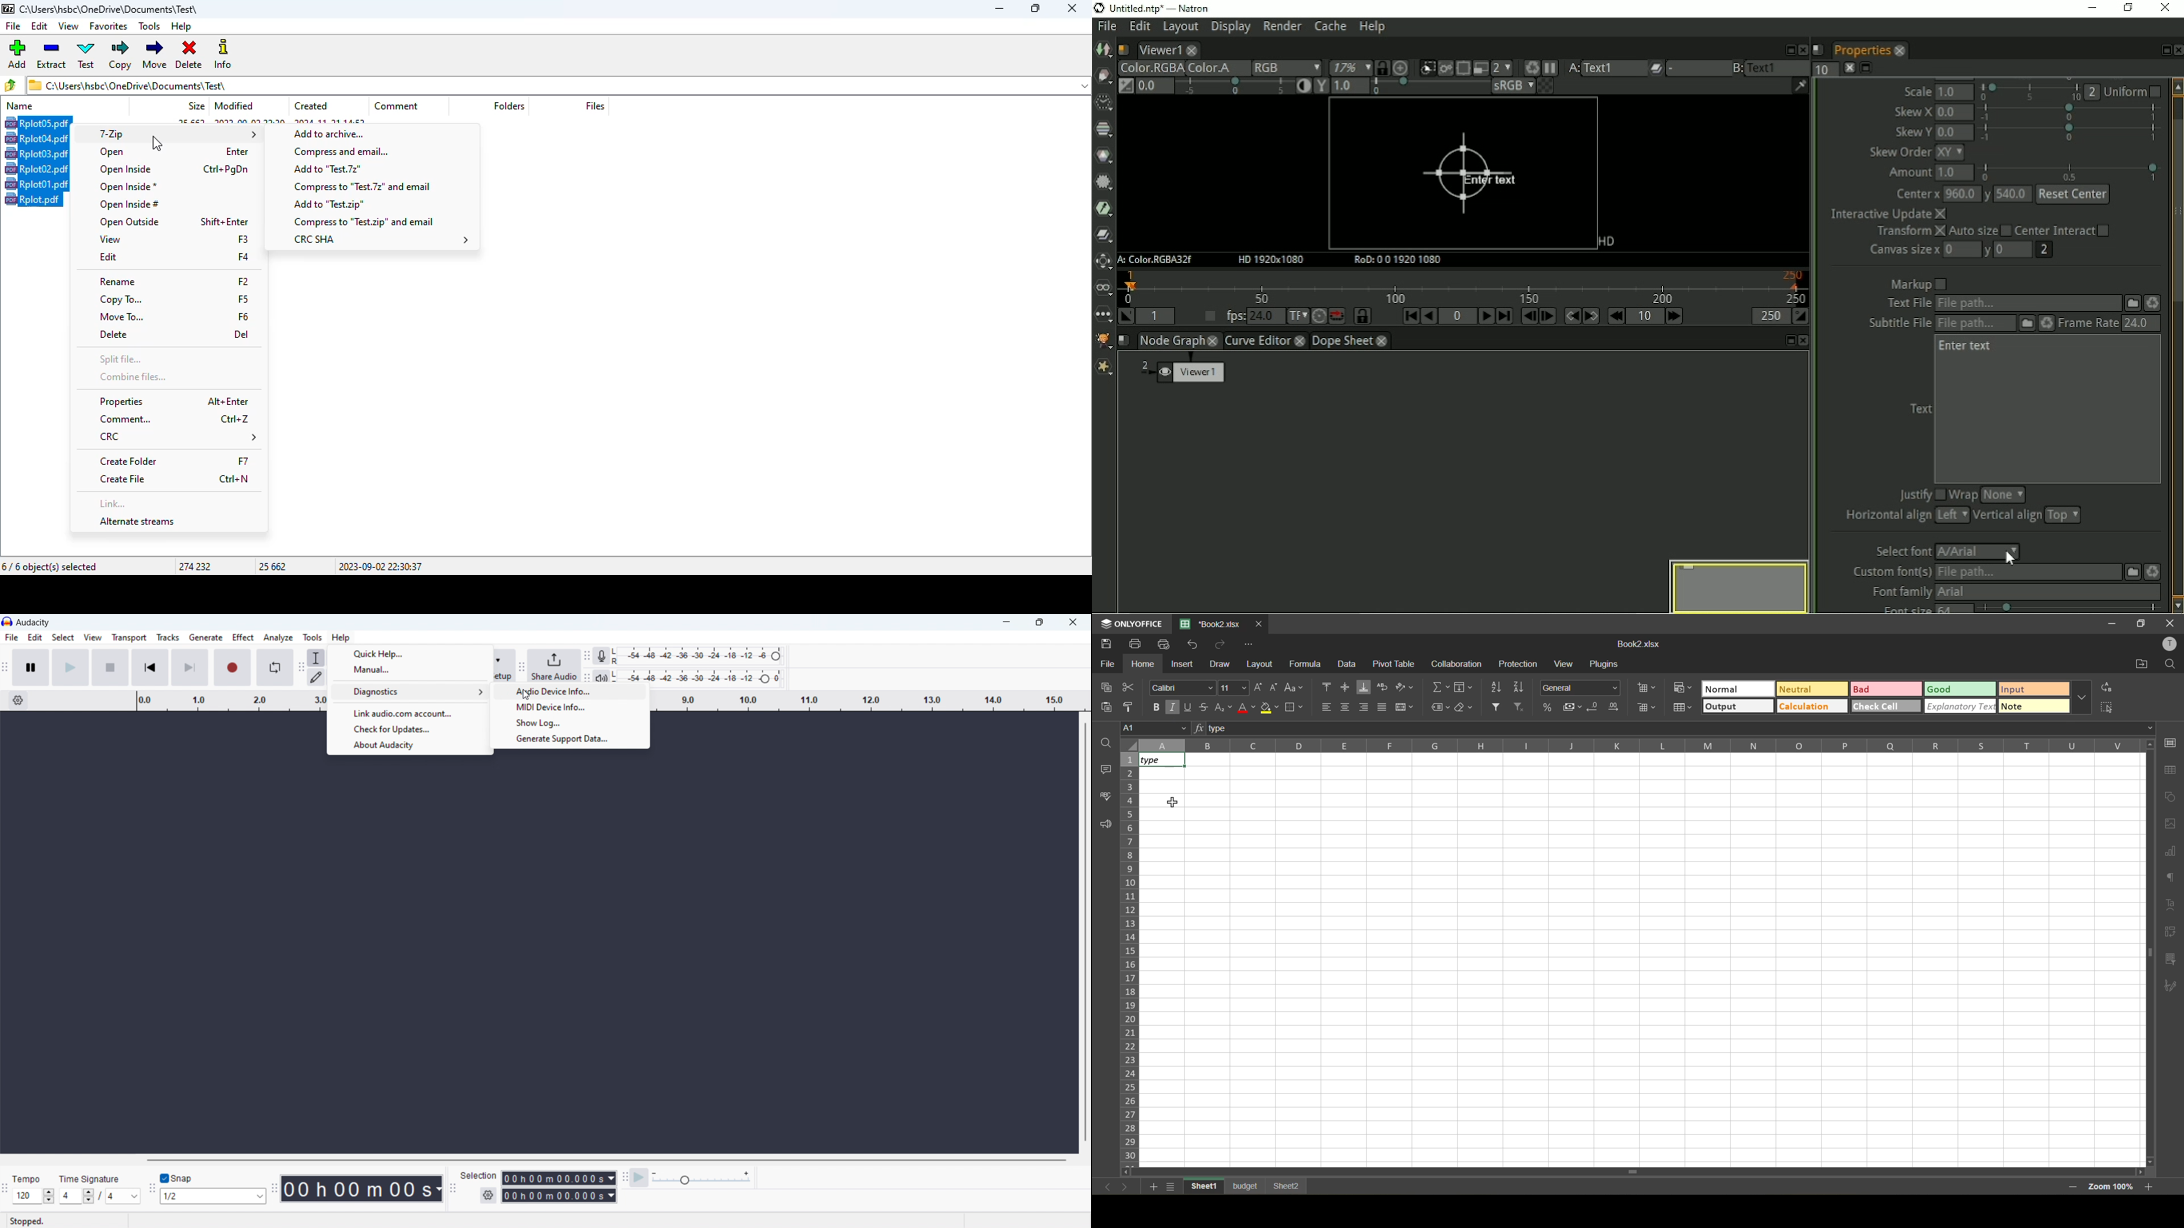 The height and width of the screenshot is (1232, 2184). What do you see at coordinates (1222, 708) in the screenshot?
I see `sub/superscript` at bounding box center [1222, 708].